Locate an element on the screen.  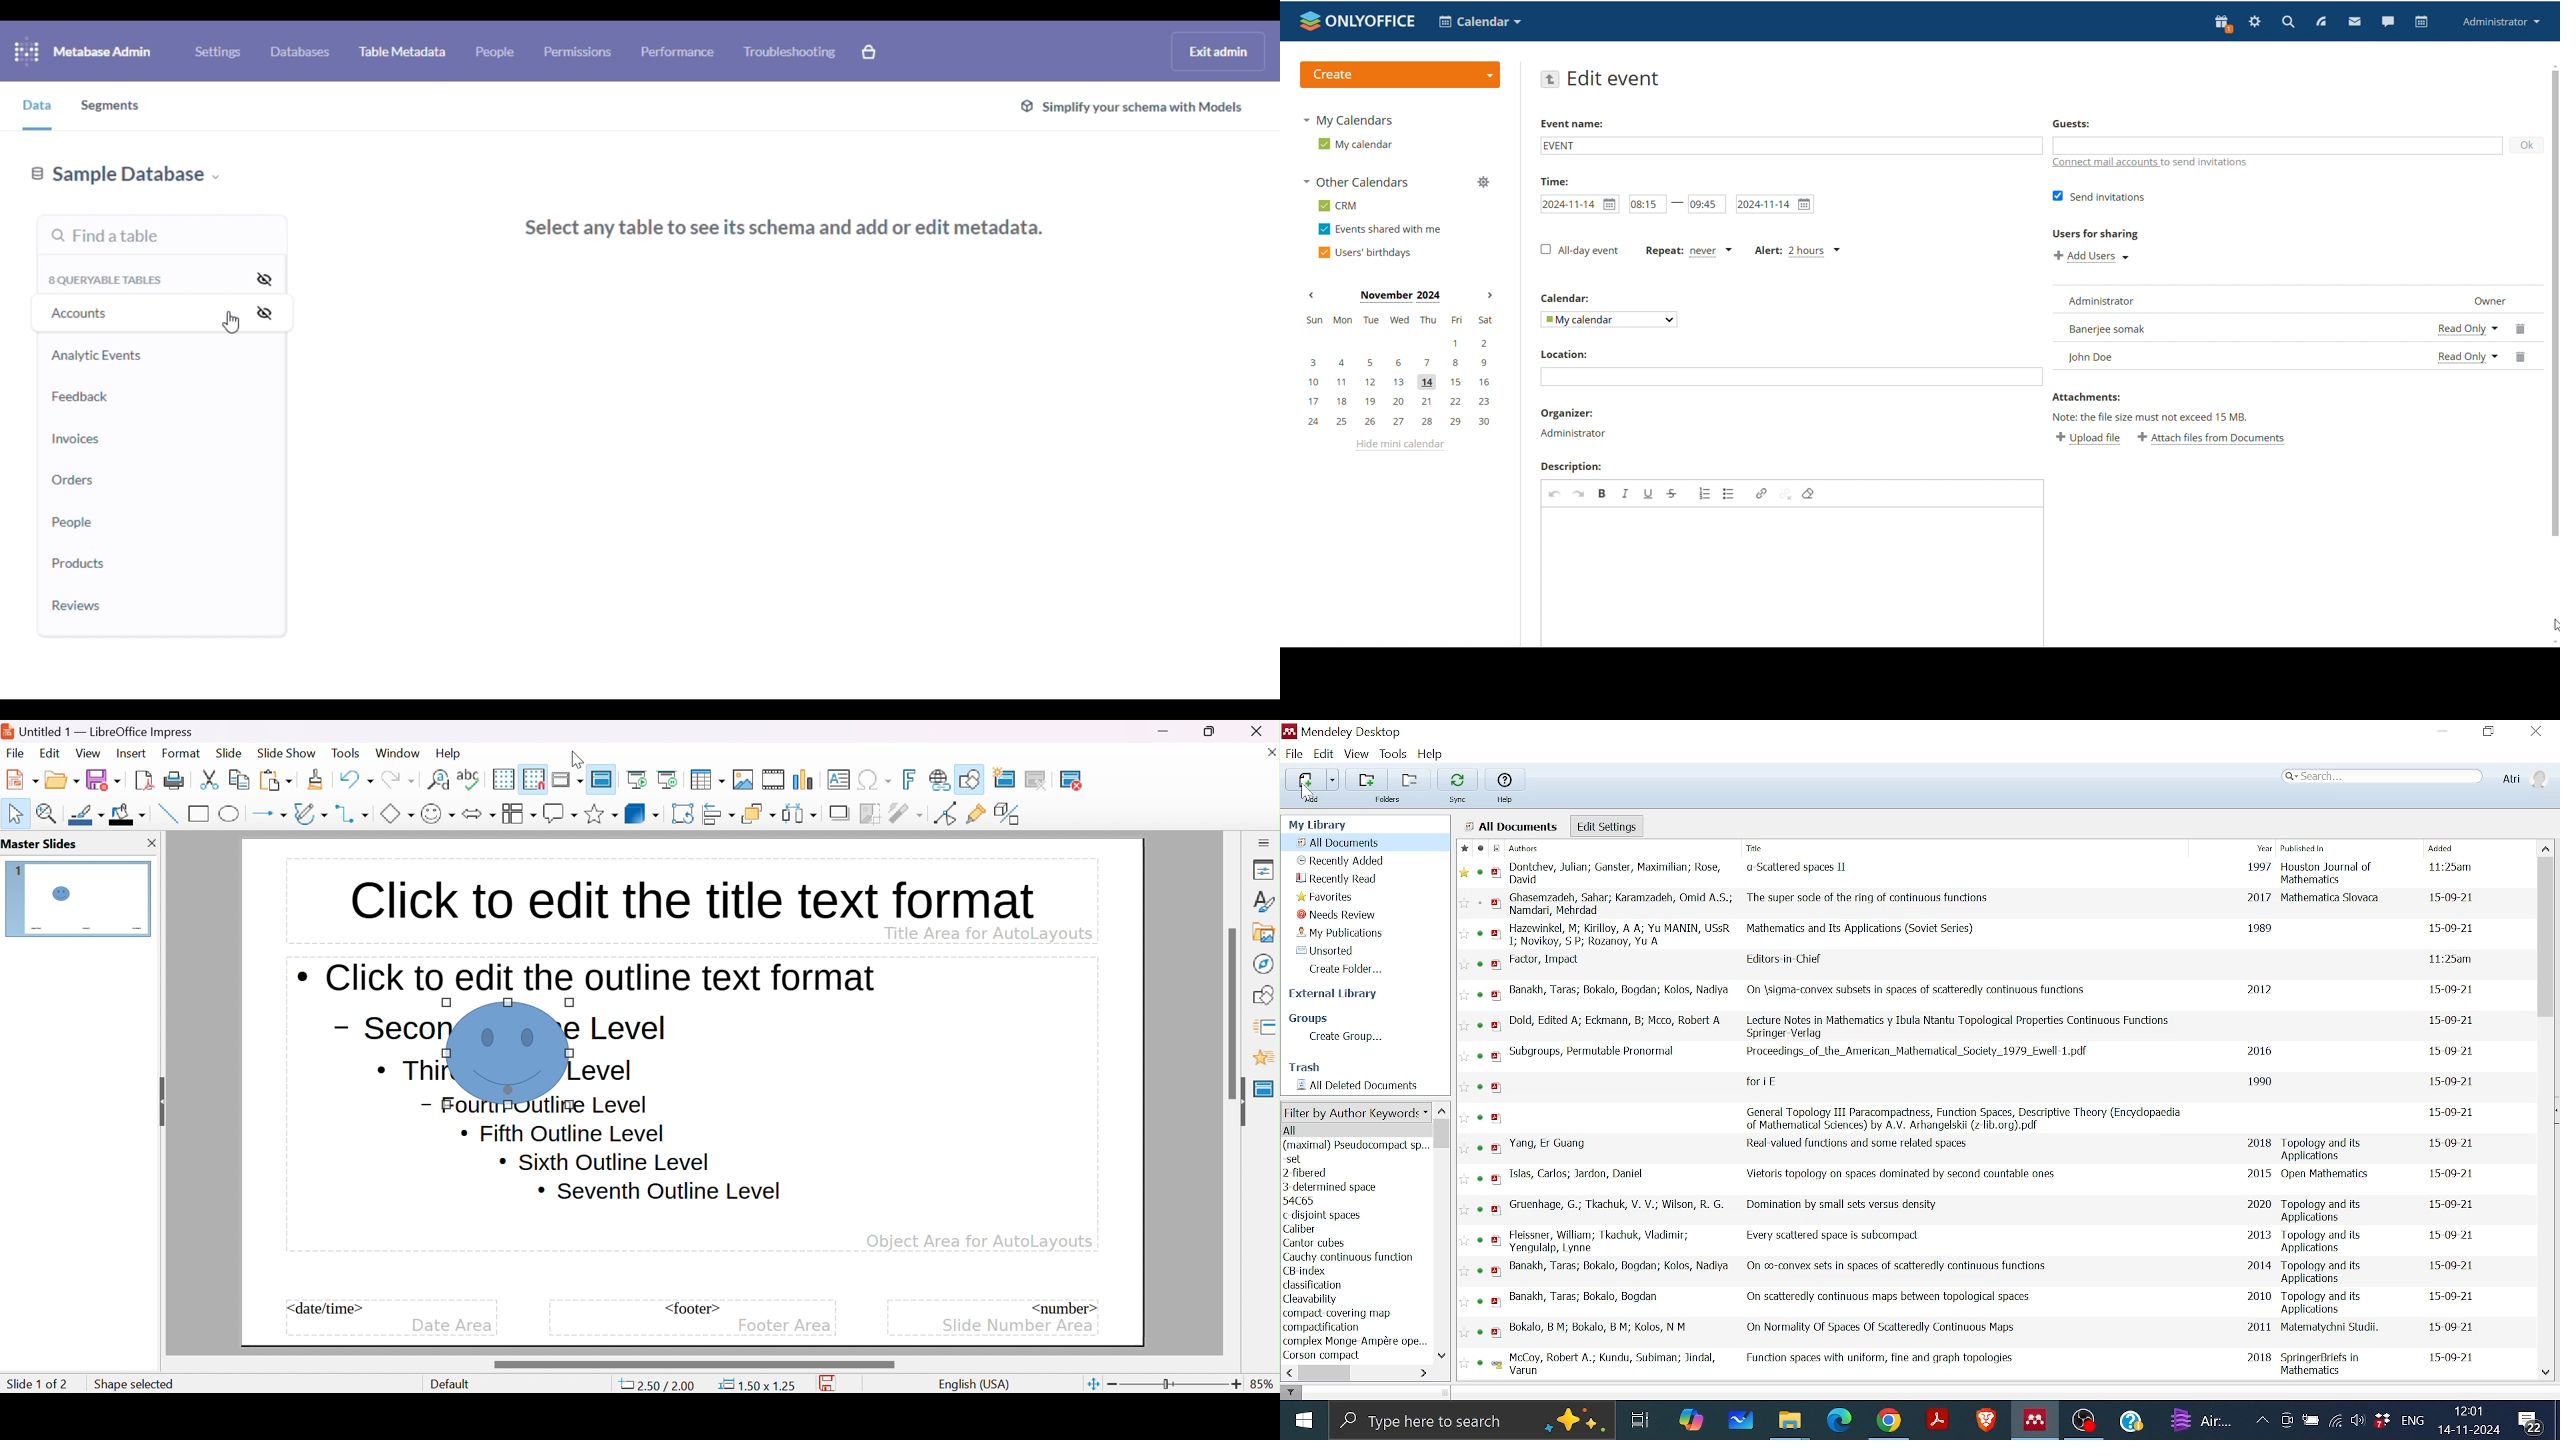
undo is located at coordinates (355, 777).